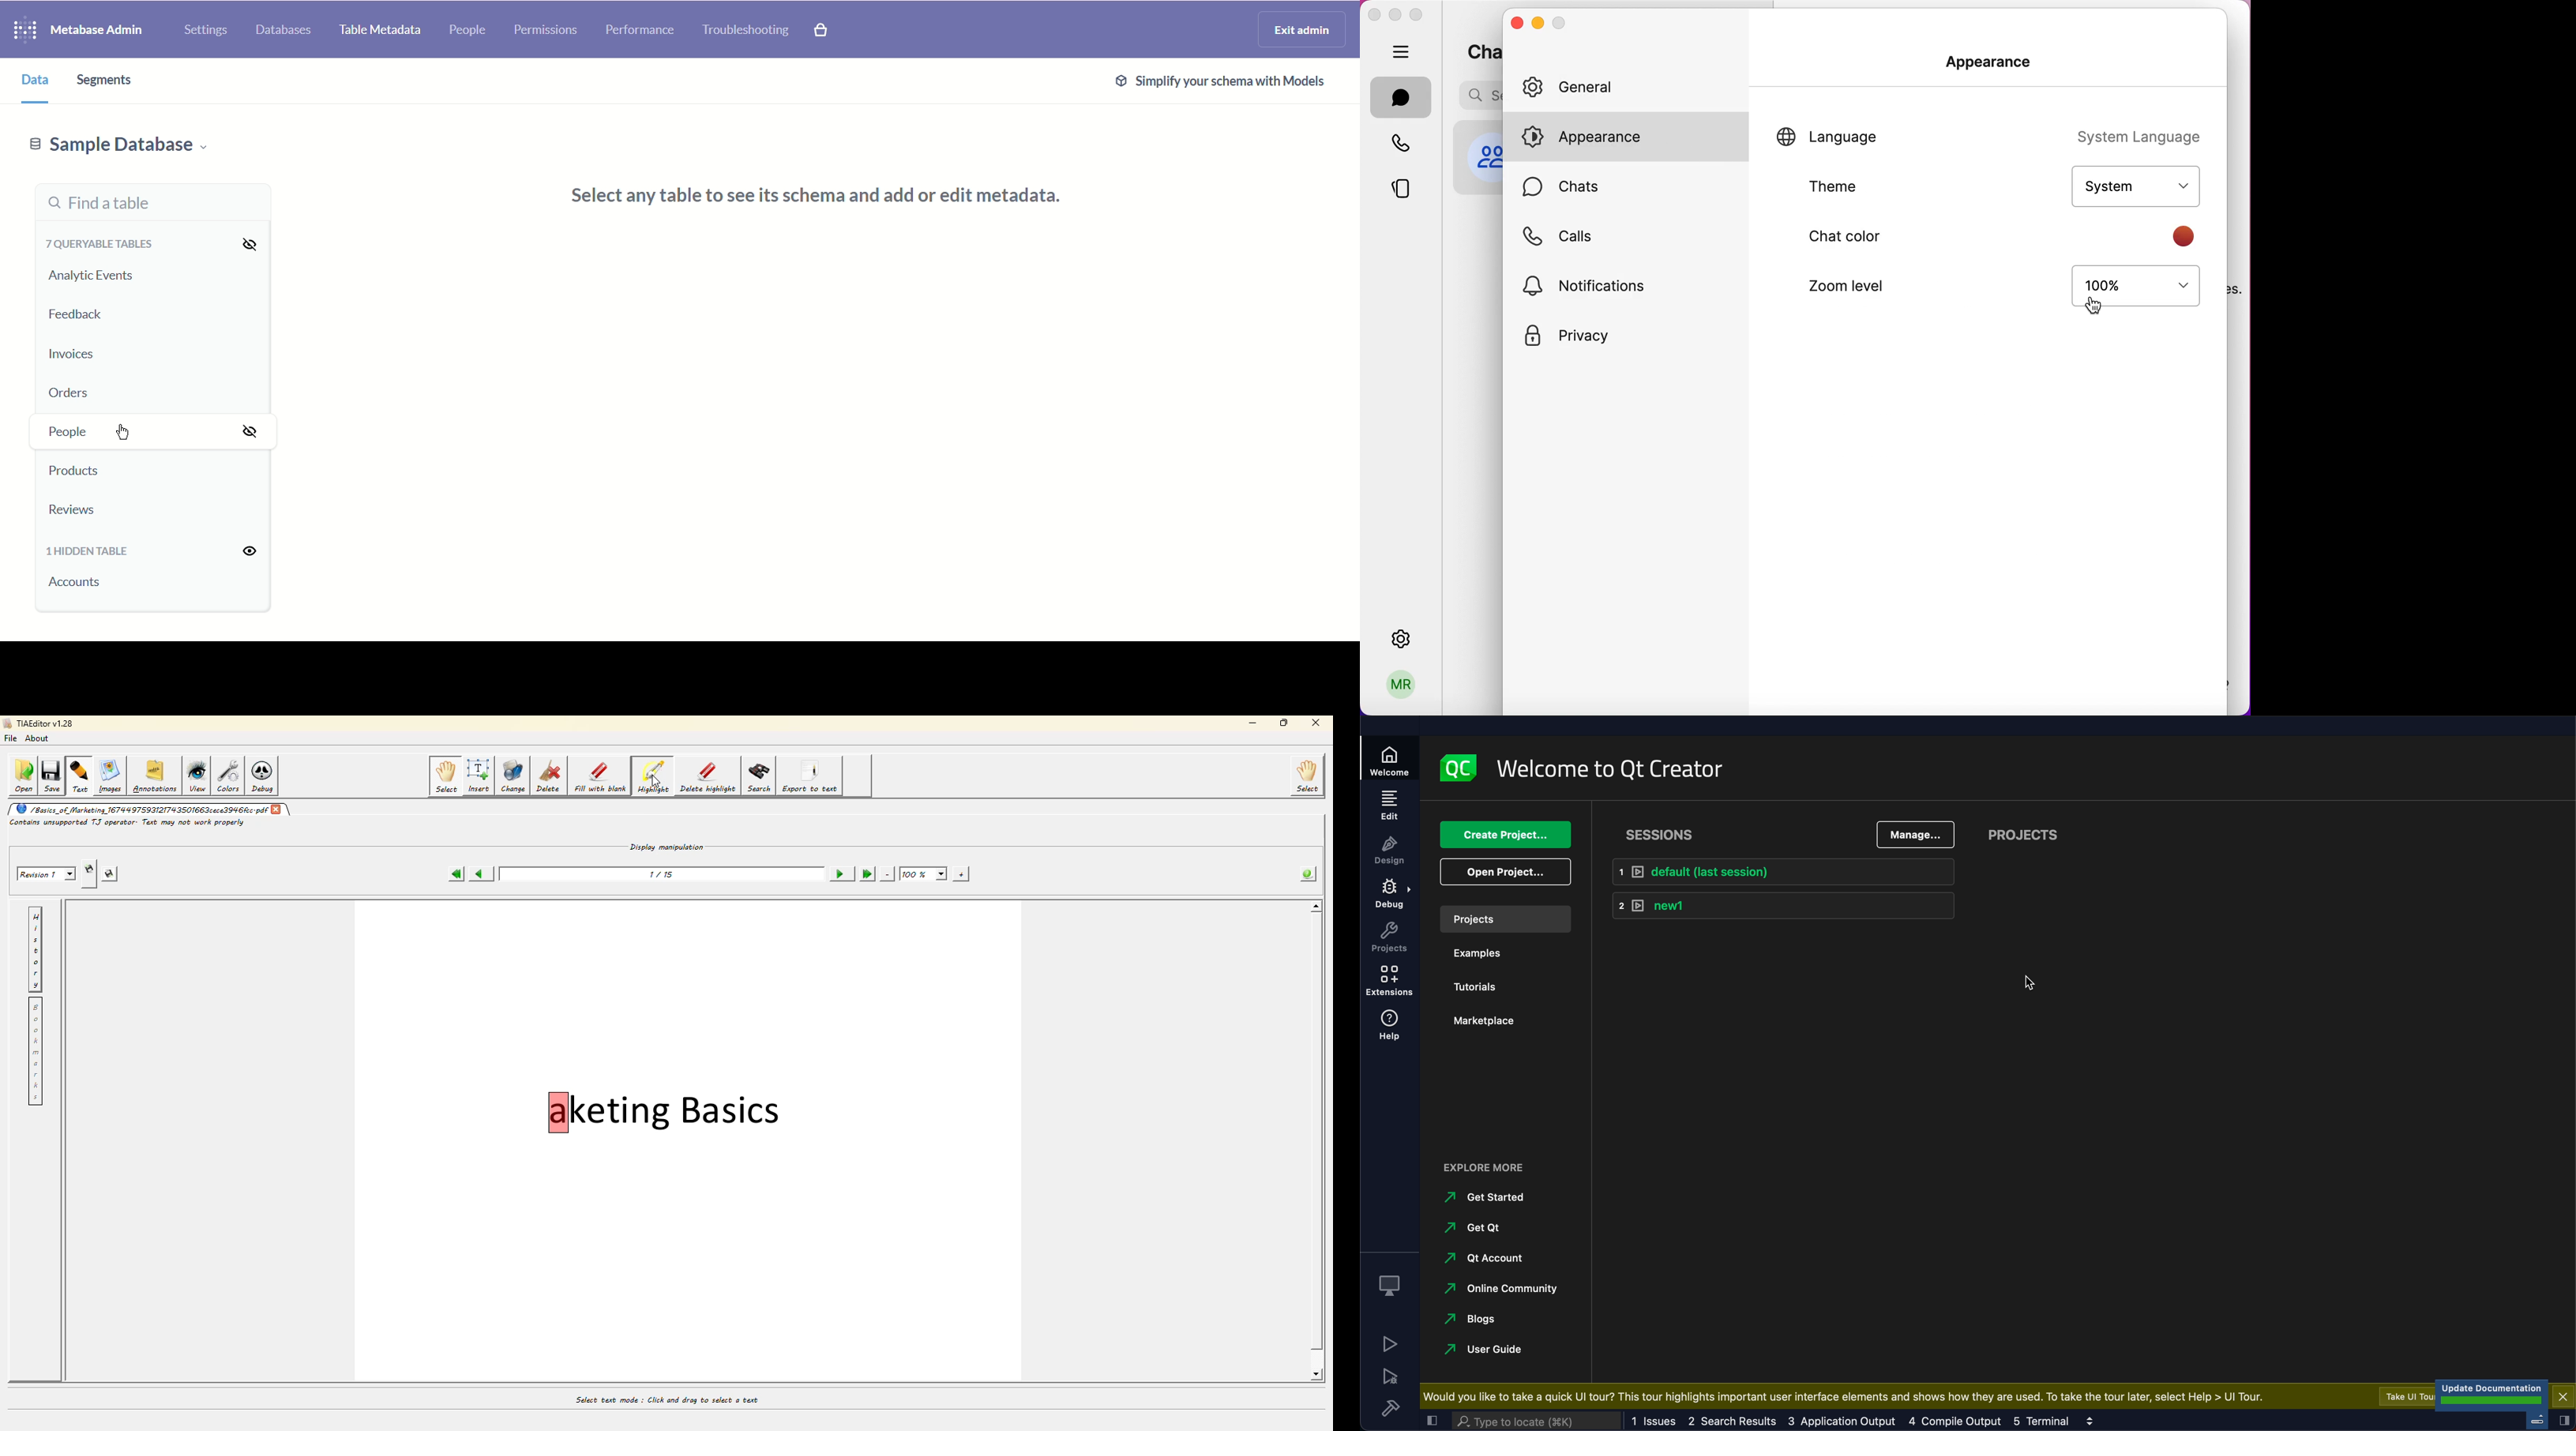  What do you see at coordinates (1778, 874) in the screenshot?
I see `default` at bounding box center [1778, 874].